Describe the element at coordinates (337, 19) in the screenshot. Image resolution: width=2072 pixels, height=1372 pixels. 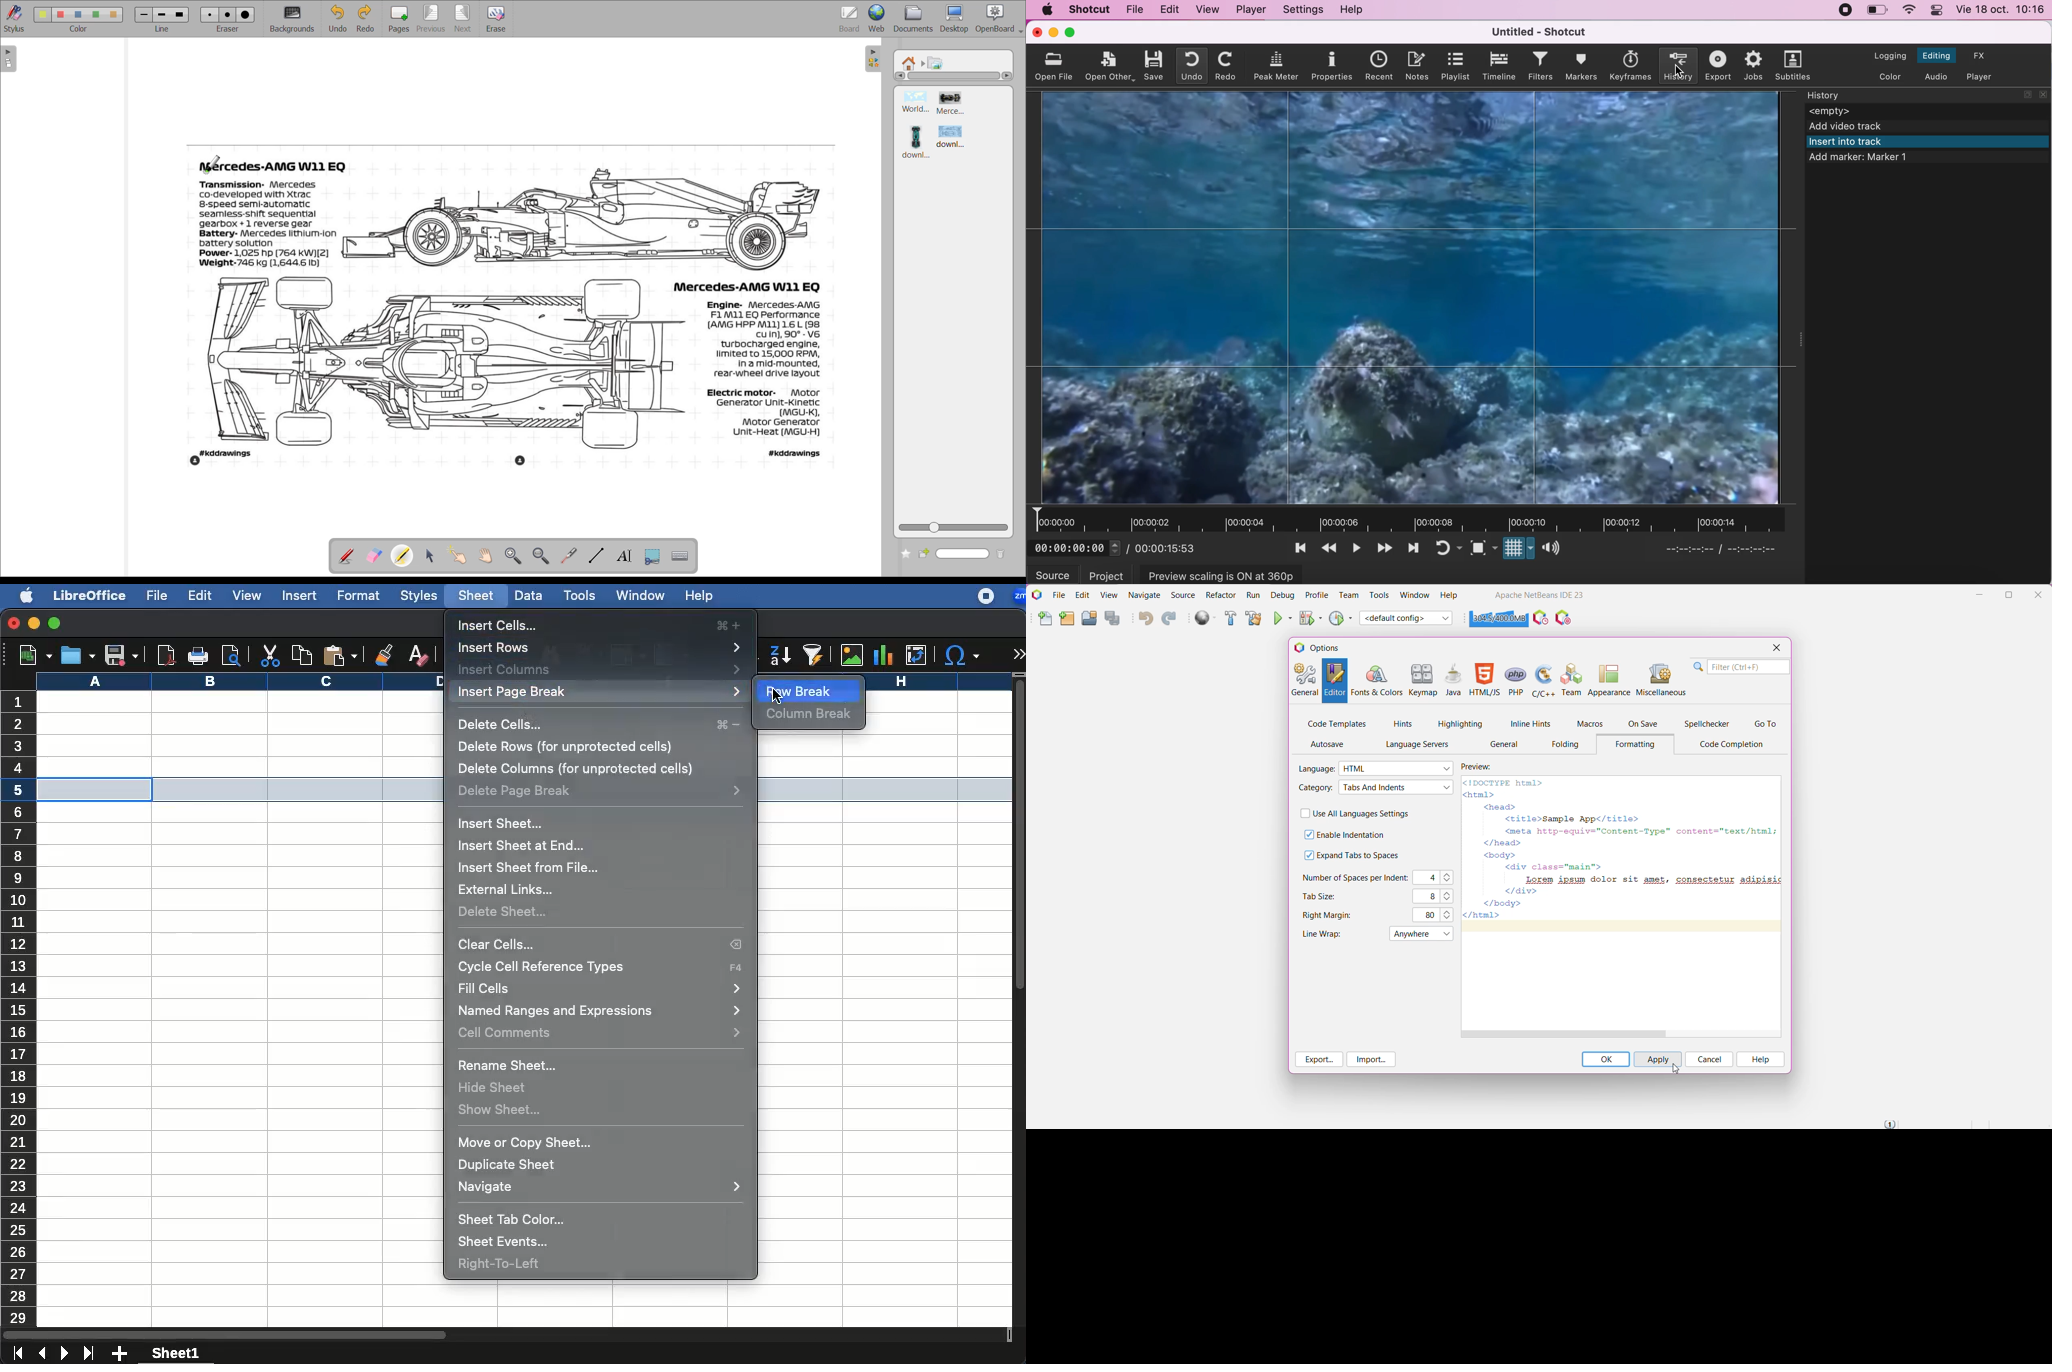
I see `undo` at that location.